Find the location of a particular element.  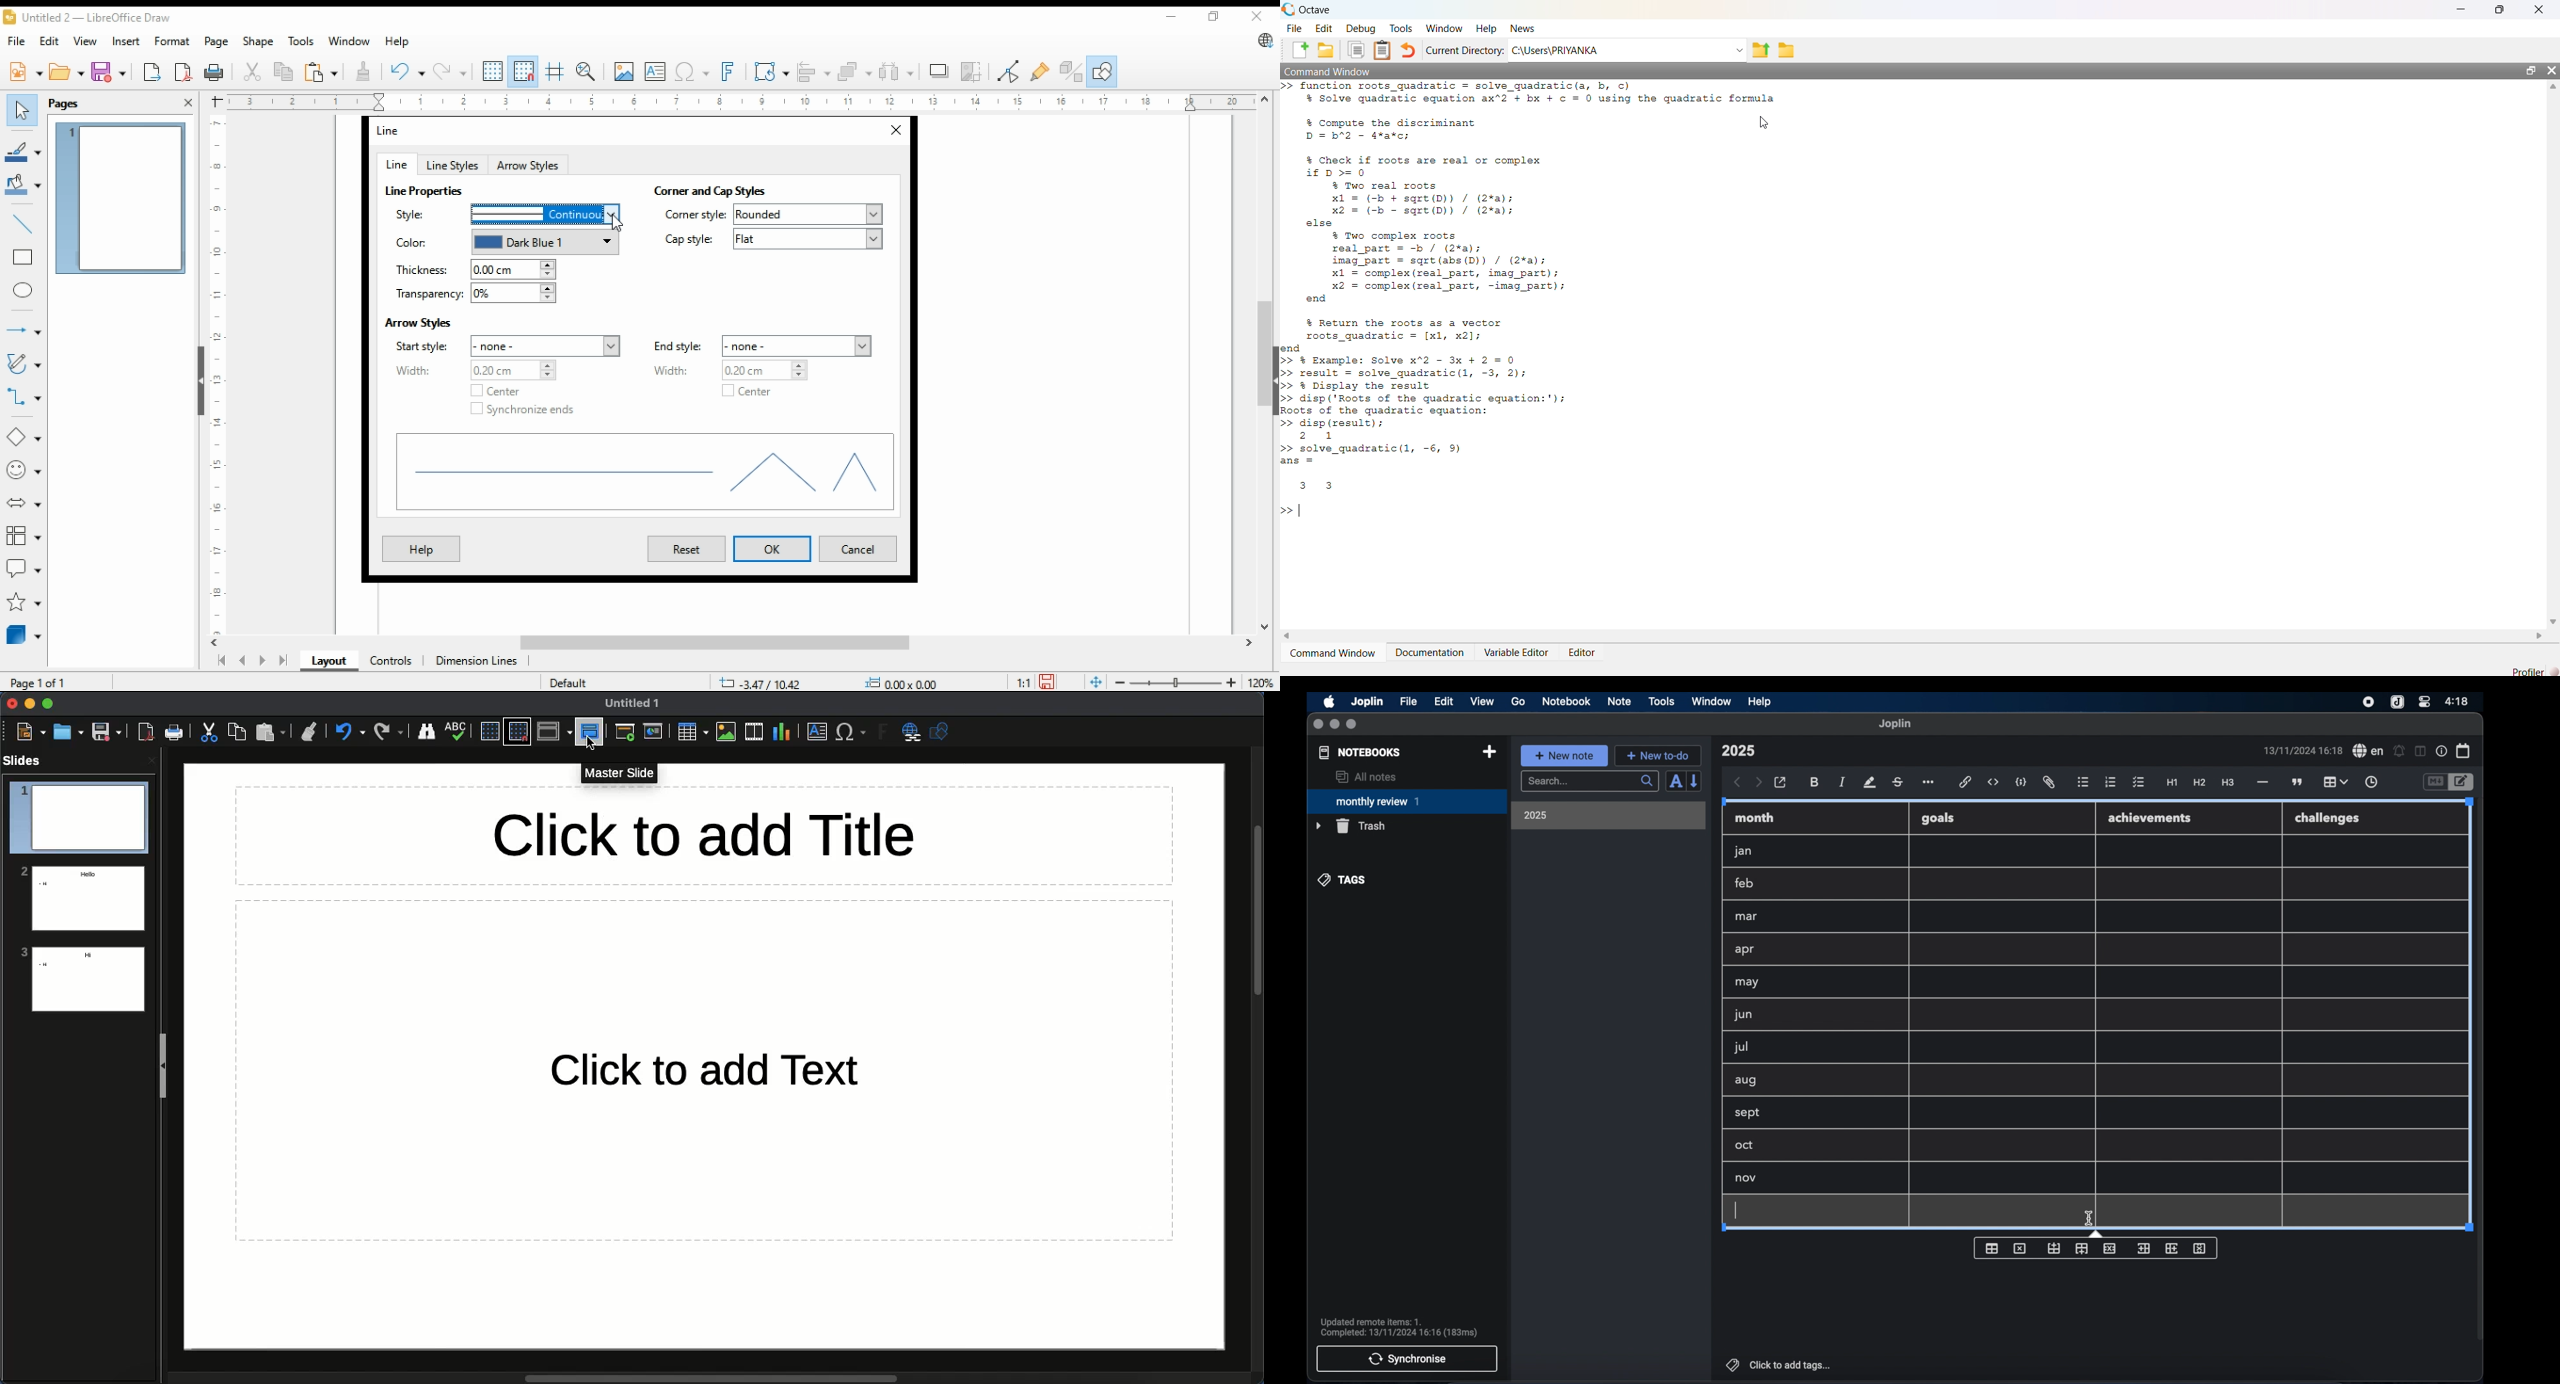

toggle editor is located at coordinates (2435, 782).